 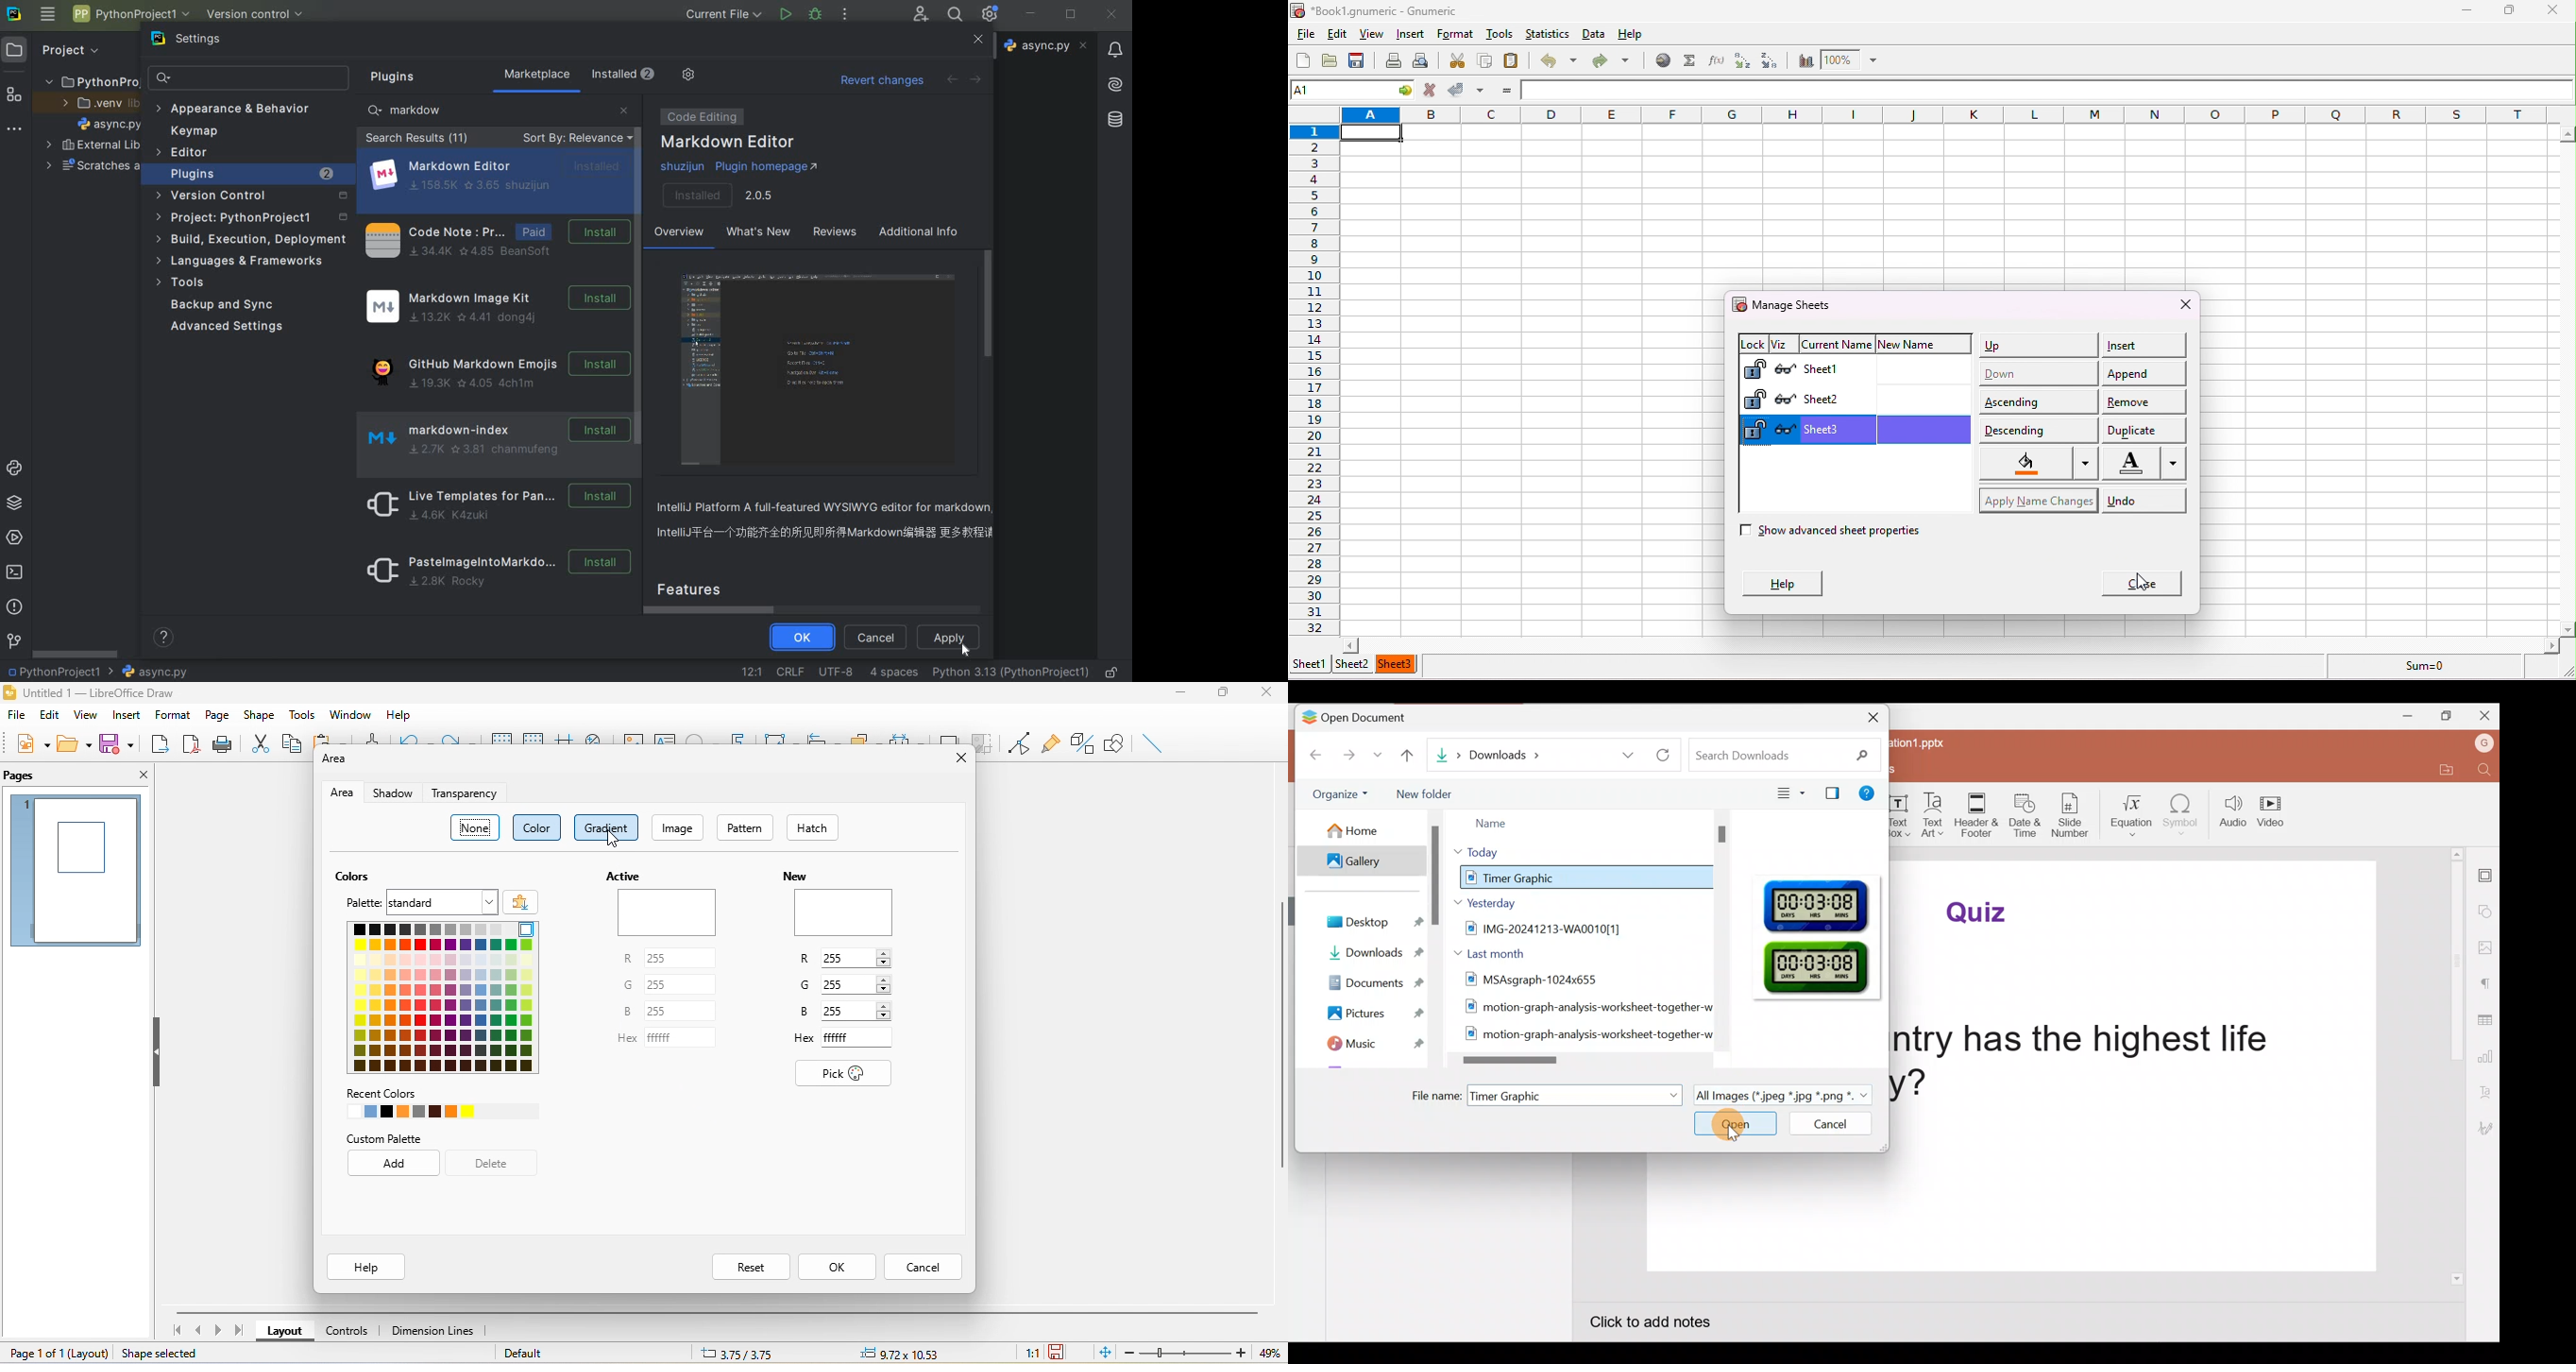 I want to click on forward, so click(x=980, y=79).